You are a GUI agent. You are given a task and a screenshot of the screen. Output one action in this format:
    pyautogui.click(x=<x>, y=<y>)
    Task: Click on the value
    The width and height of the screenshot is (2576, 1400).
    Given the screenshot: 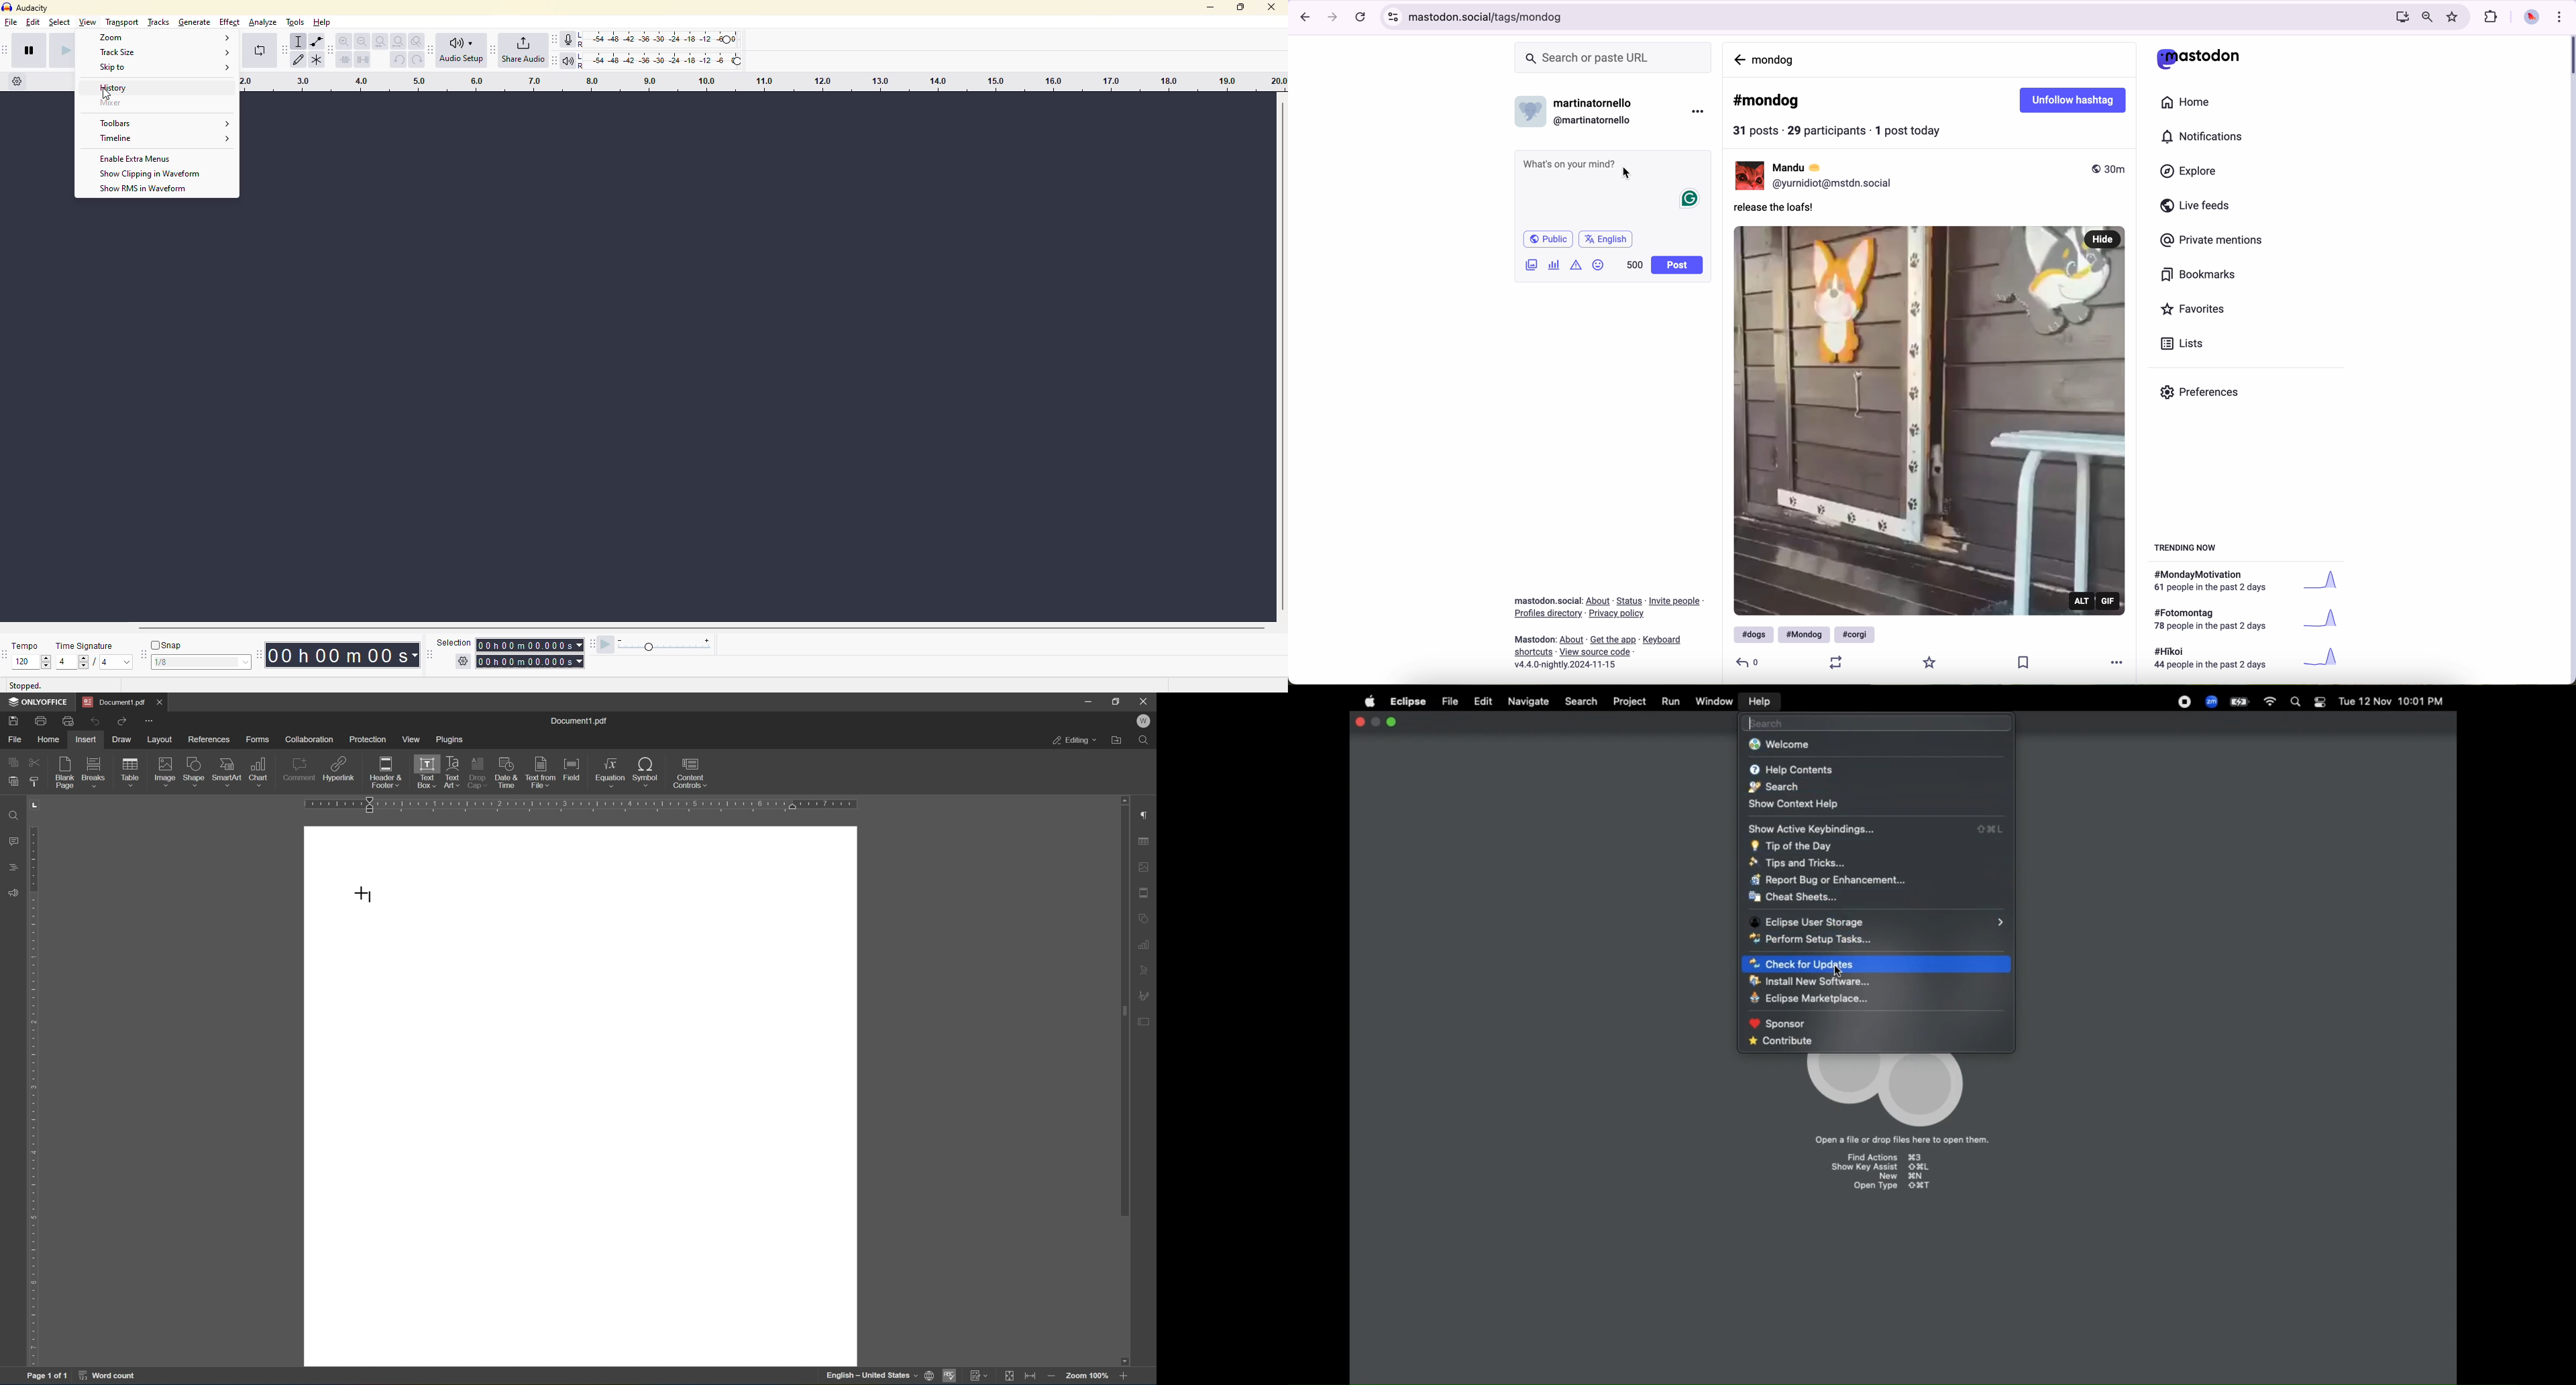 What is the action you would take?
    pyautogui.click(x=74, y=662)
    